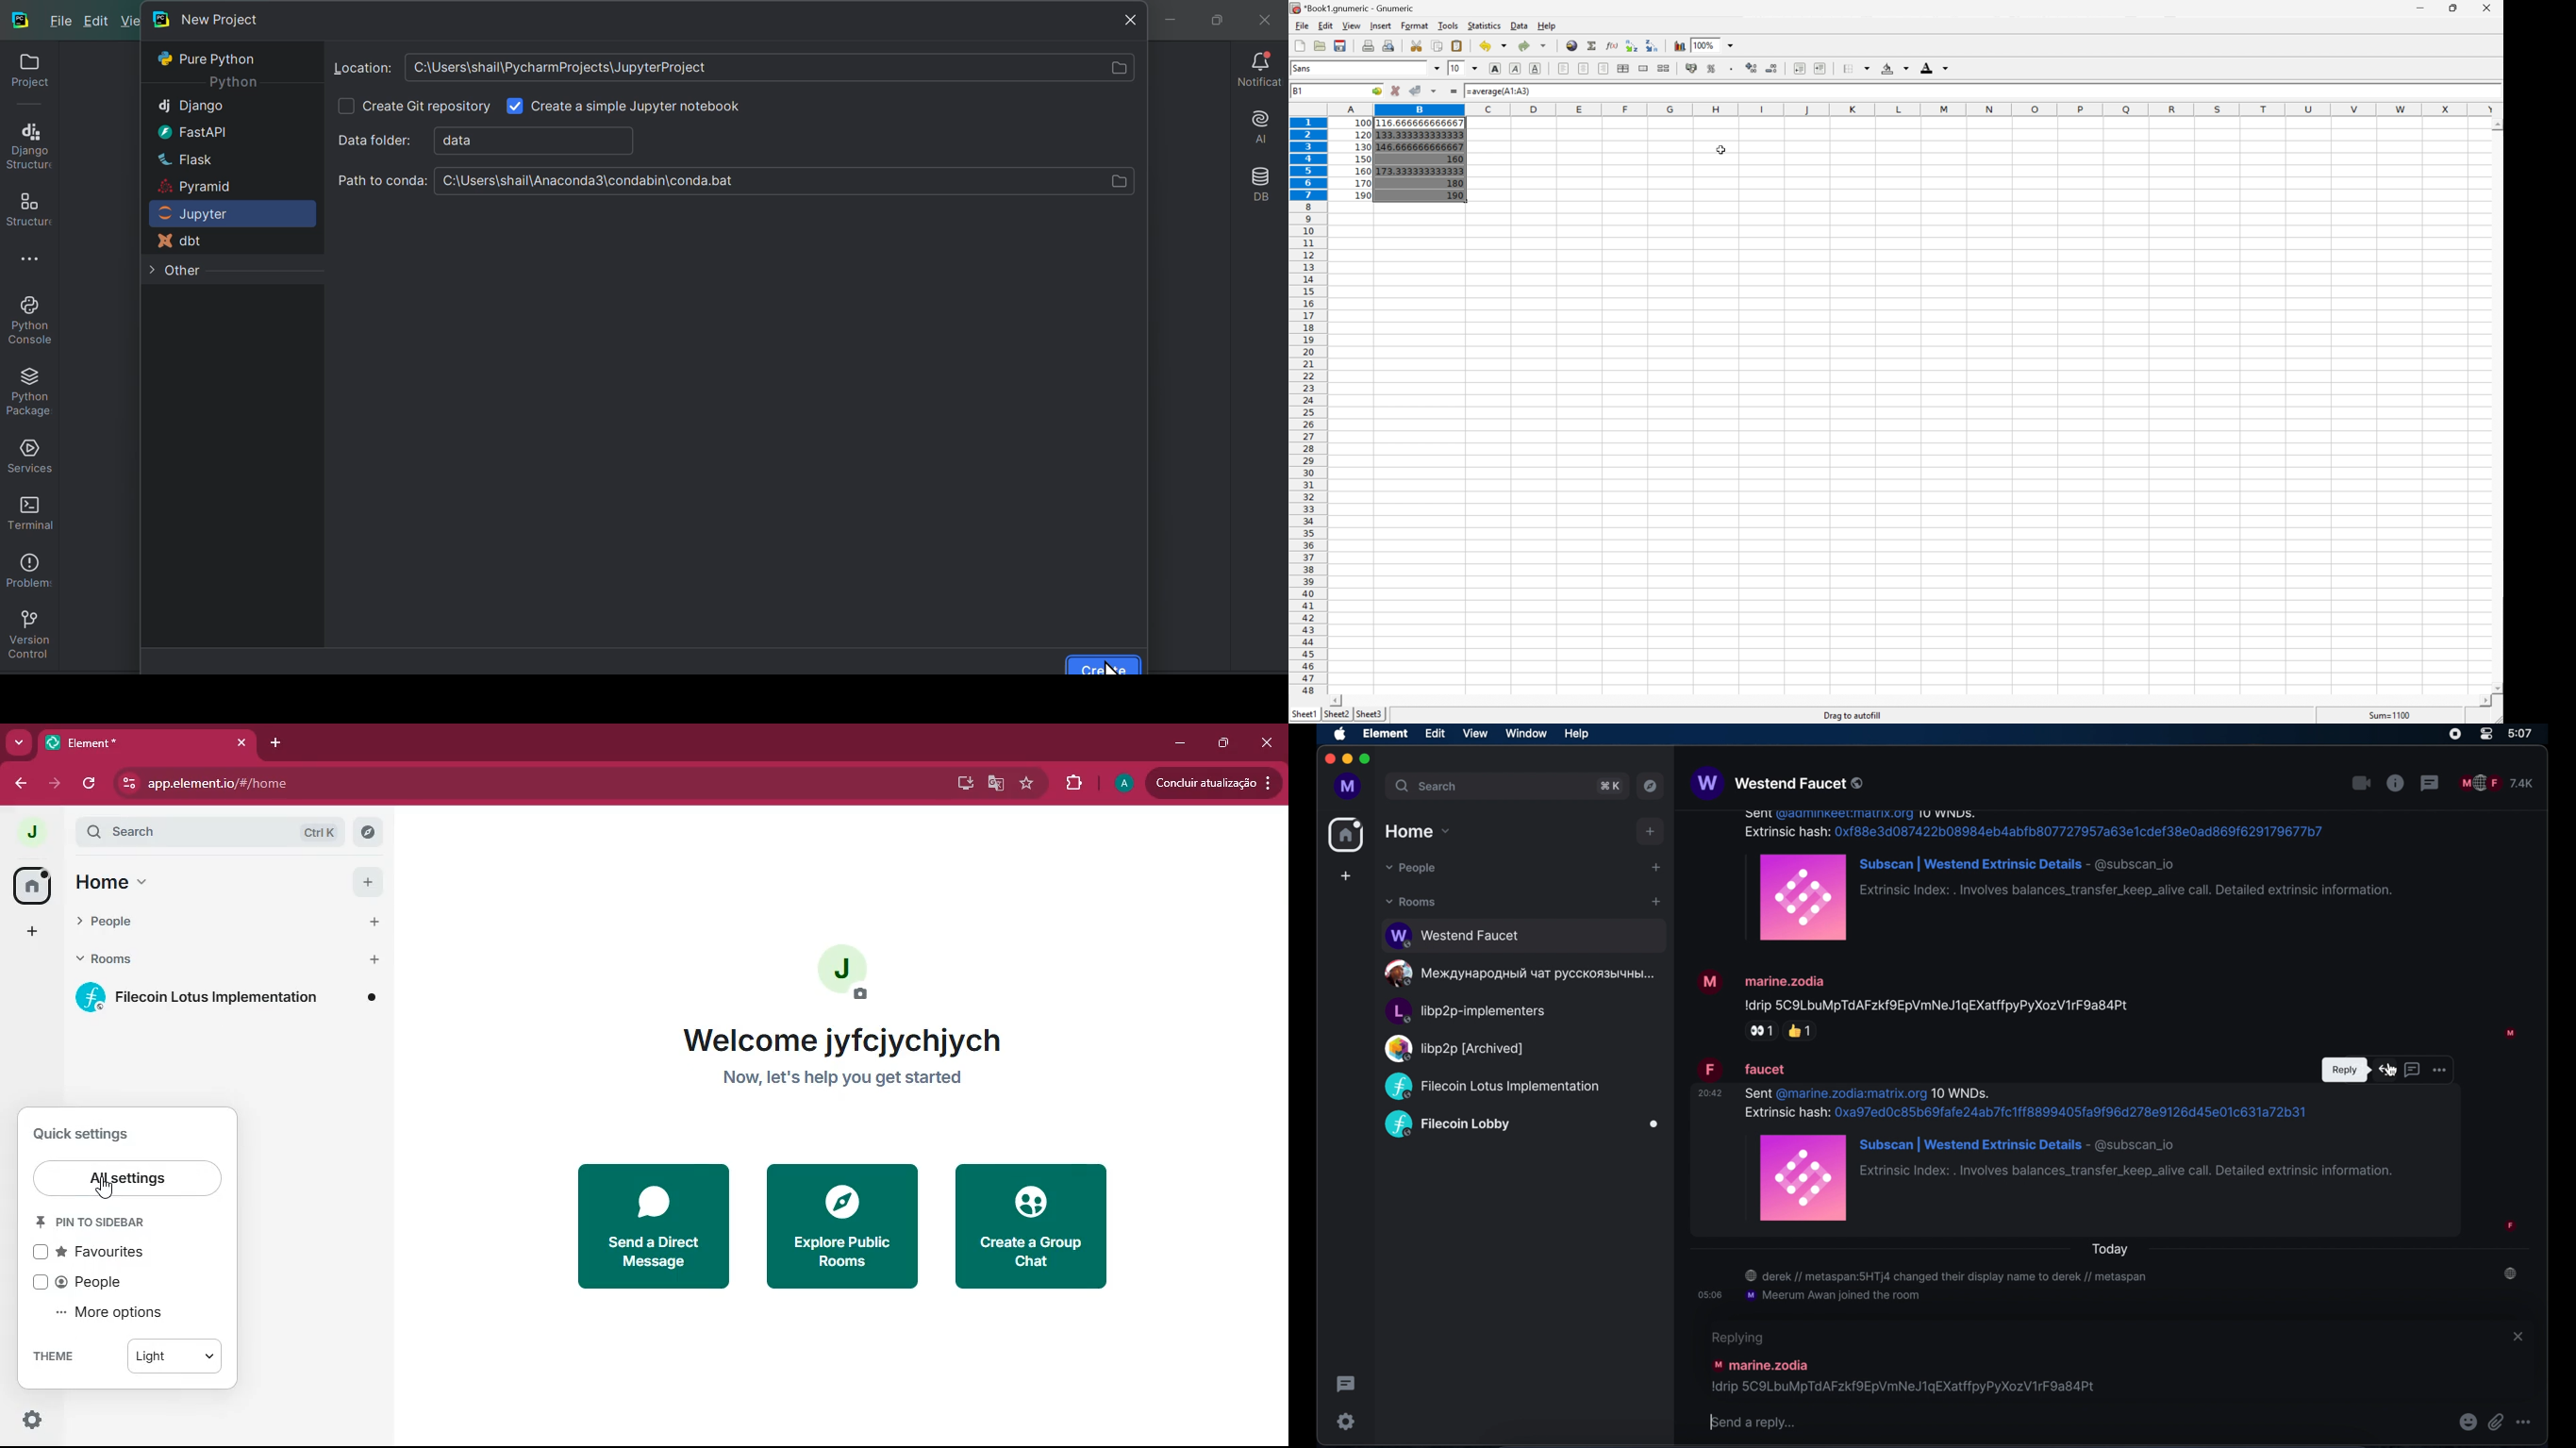 Image resolution: width=2576 pixels, height=1456 pixels. I want to click on reply, so click(2386, 1070).